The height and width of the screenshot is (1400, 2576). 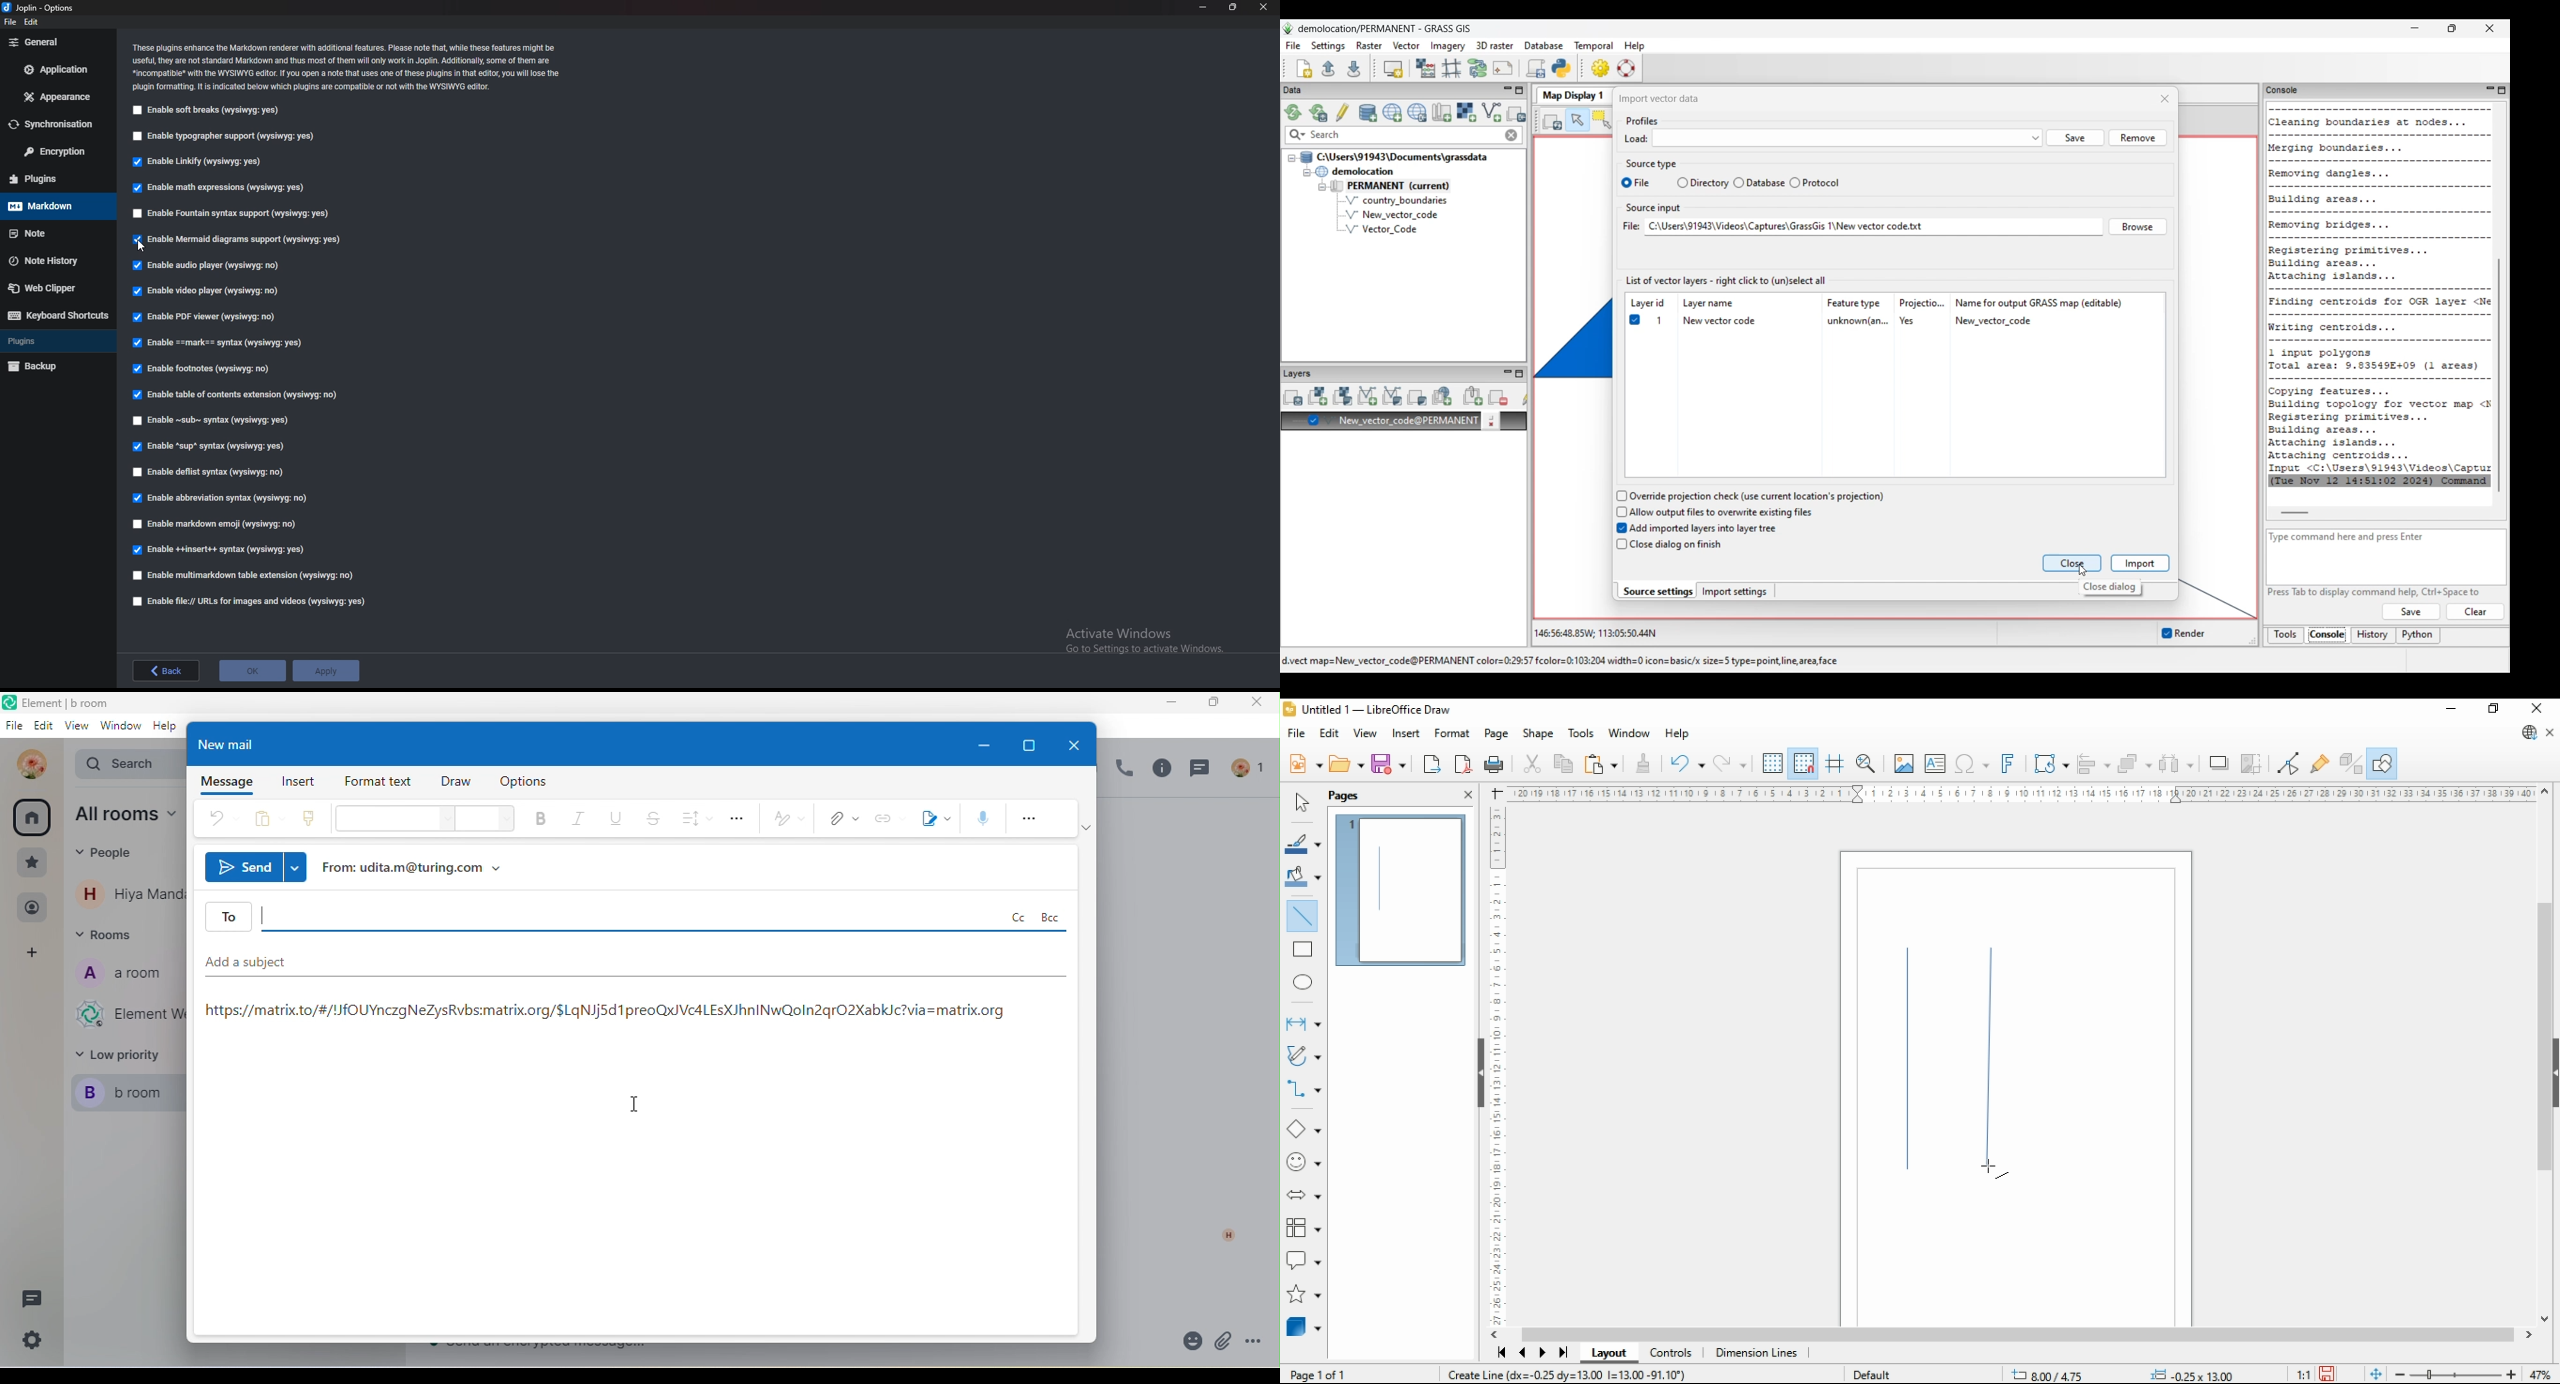 I want to click on options, so click(x=39, y=6).